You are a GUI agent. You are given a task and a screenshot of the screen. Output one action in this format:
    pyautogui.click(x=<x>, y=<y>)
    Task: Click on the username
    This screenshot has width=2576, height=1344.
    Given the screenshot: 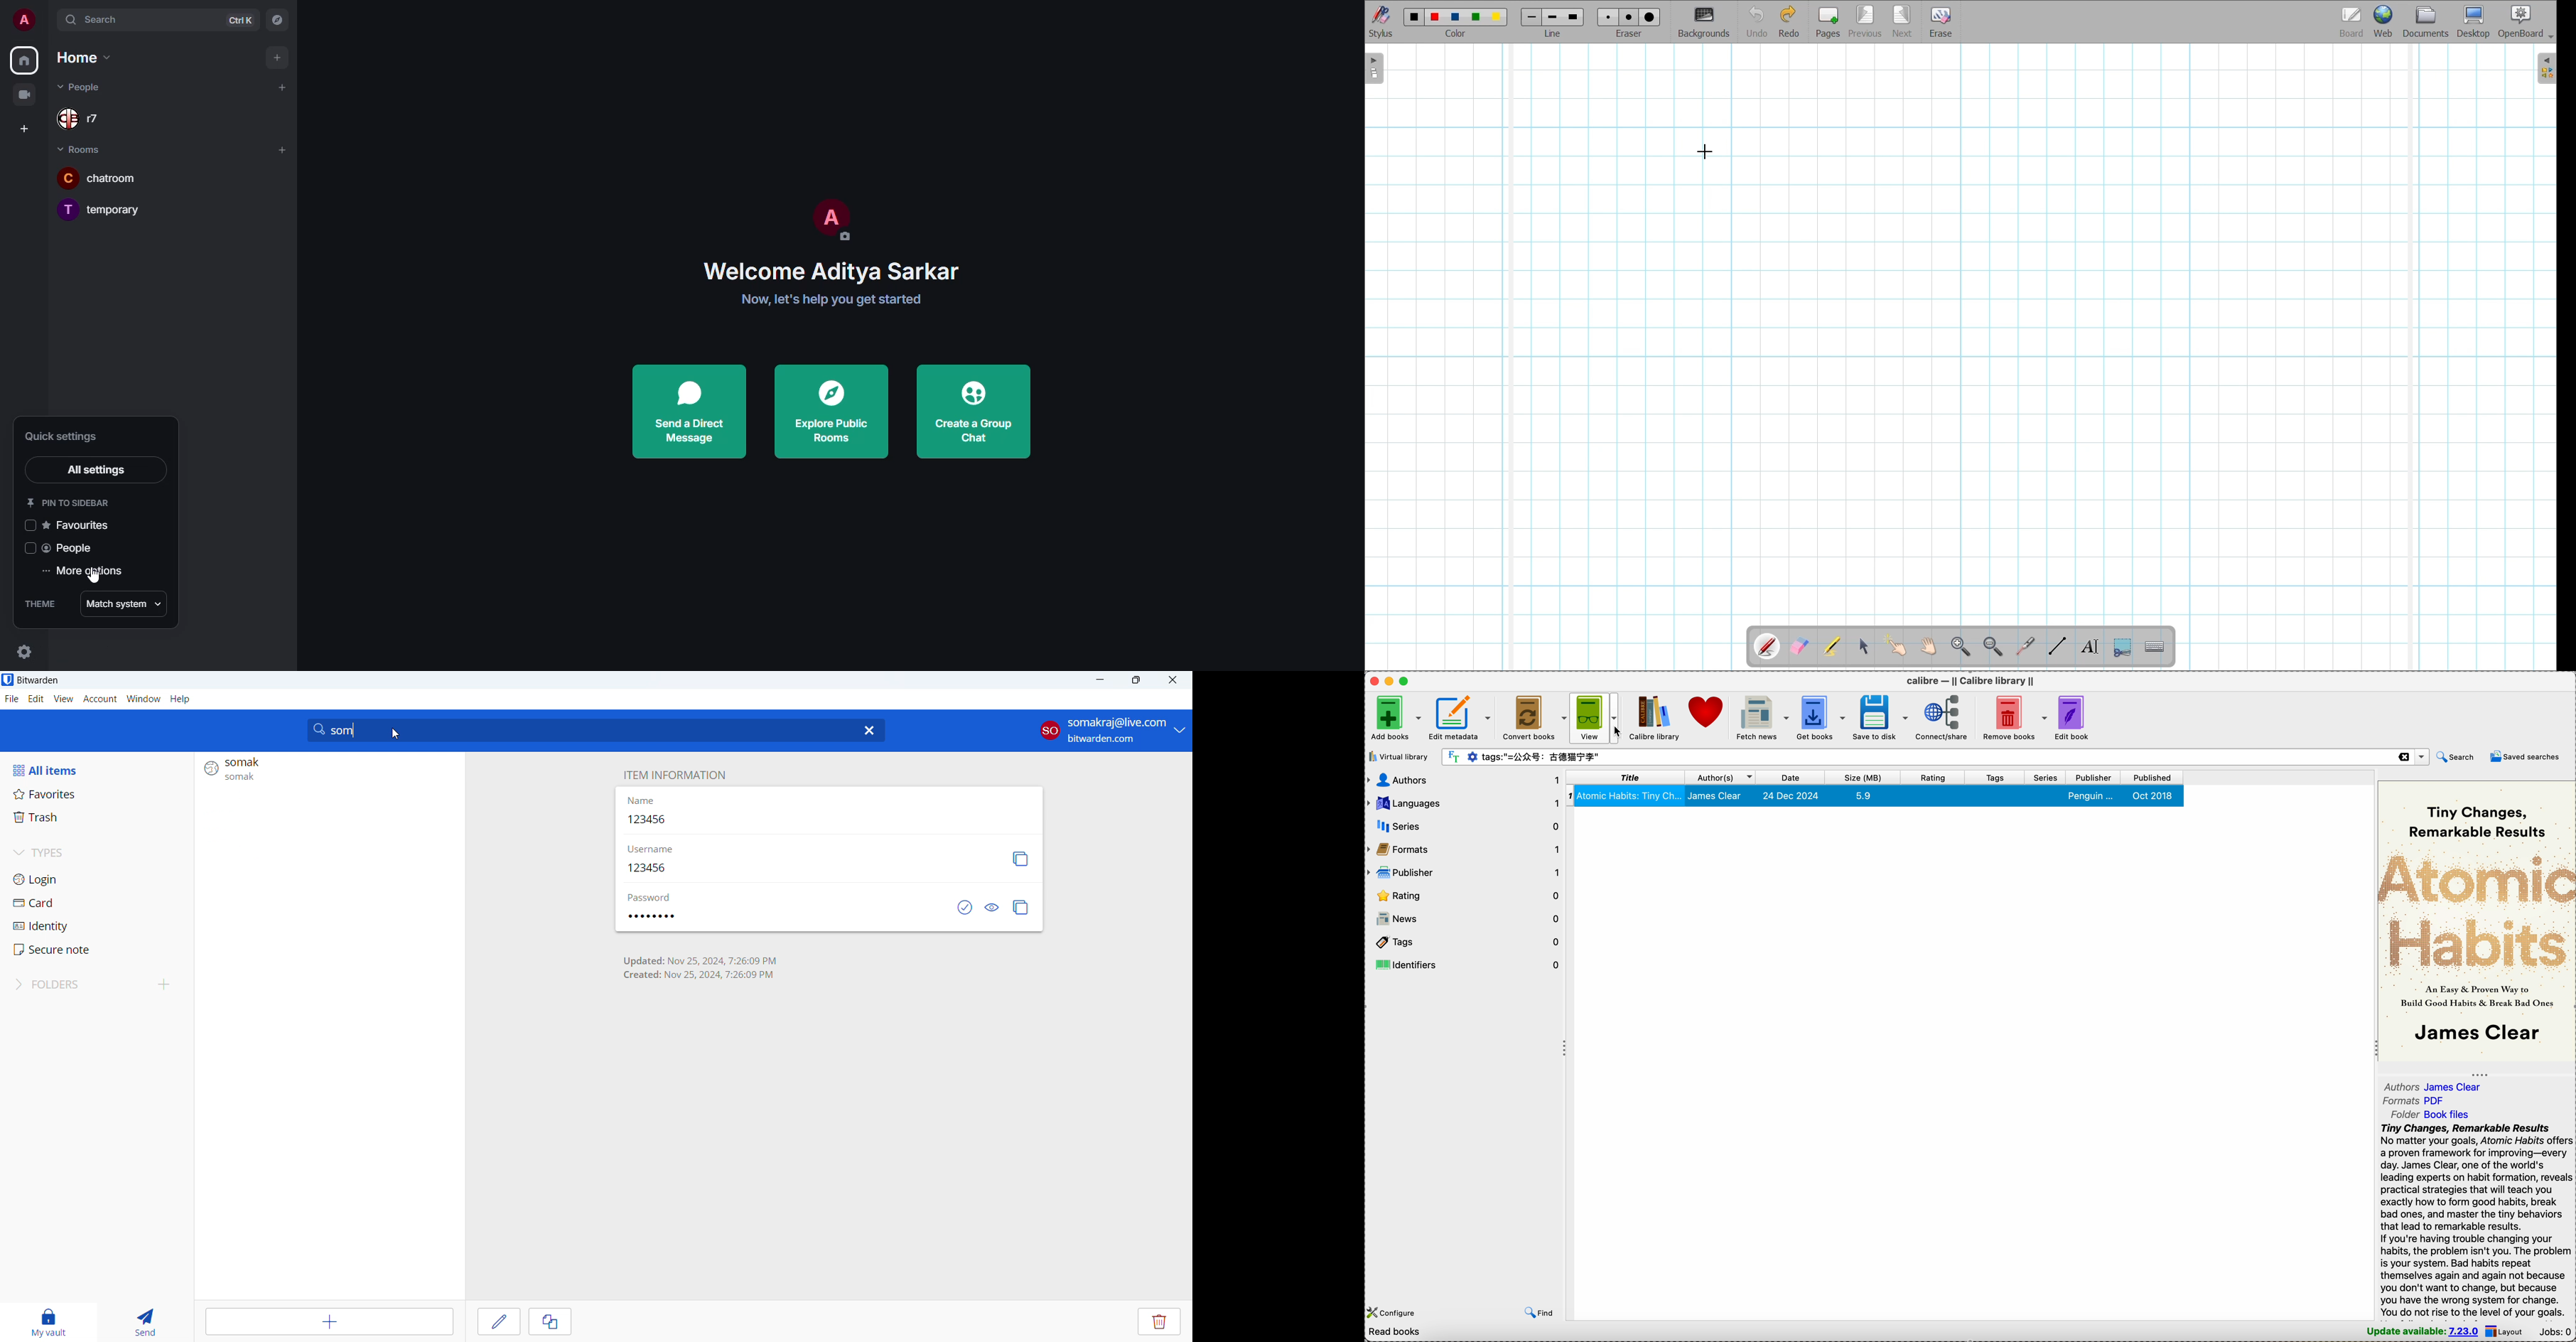 What is the action you would take?
    pyautogui.click(x=652, y=850)
    